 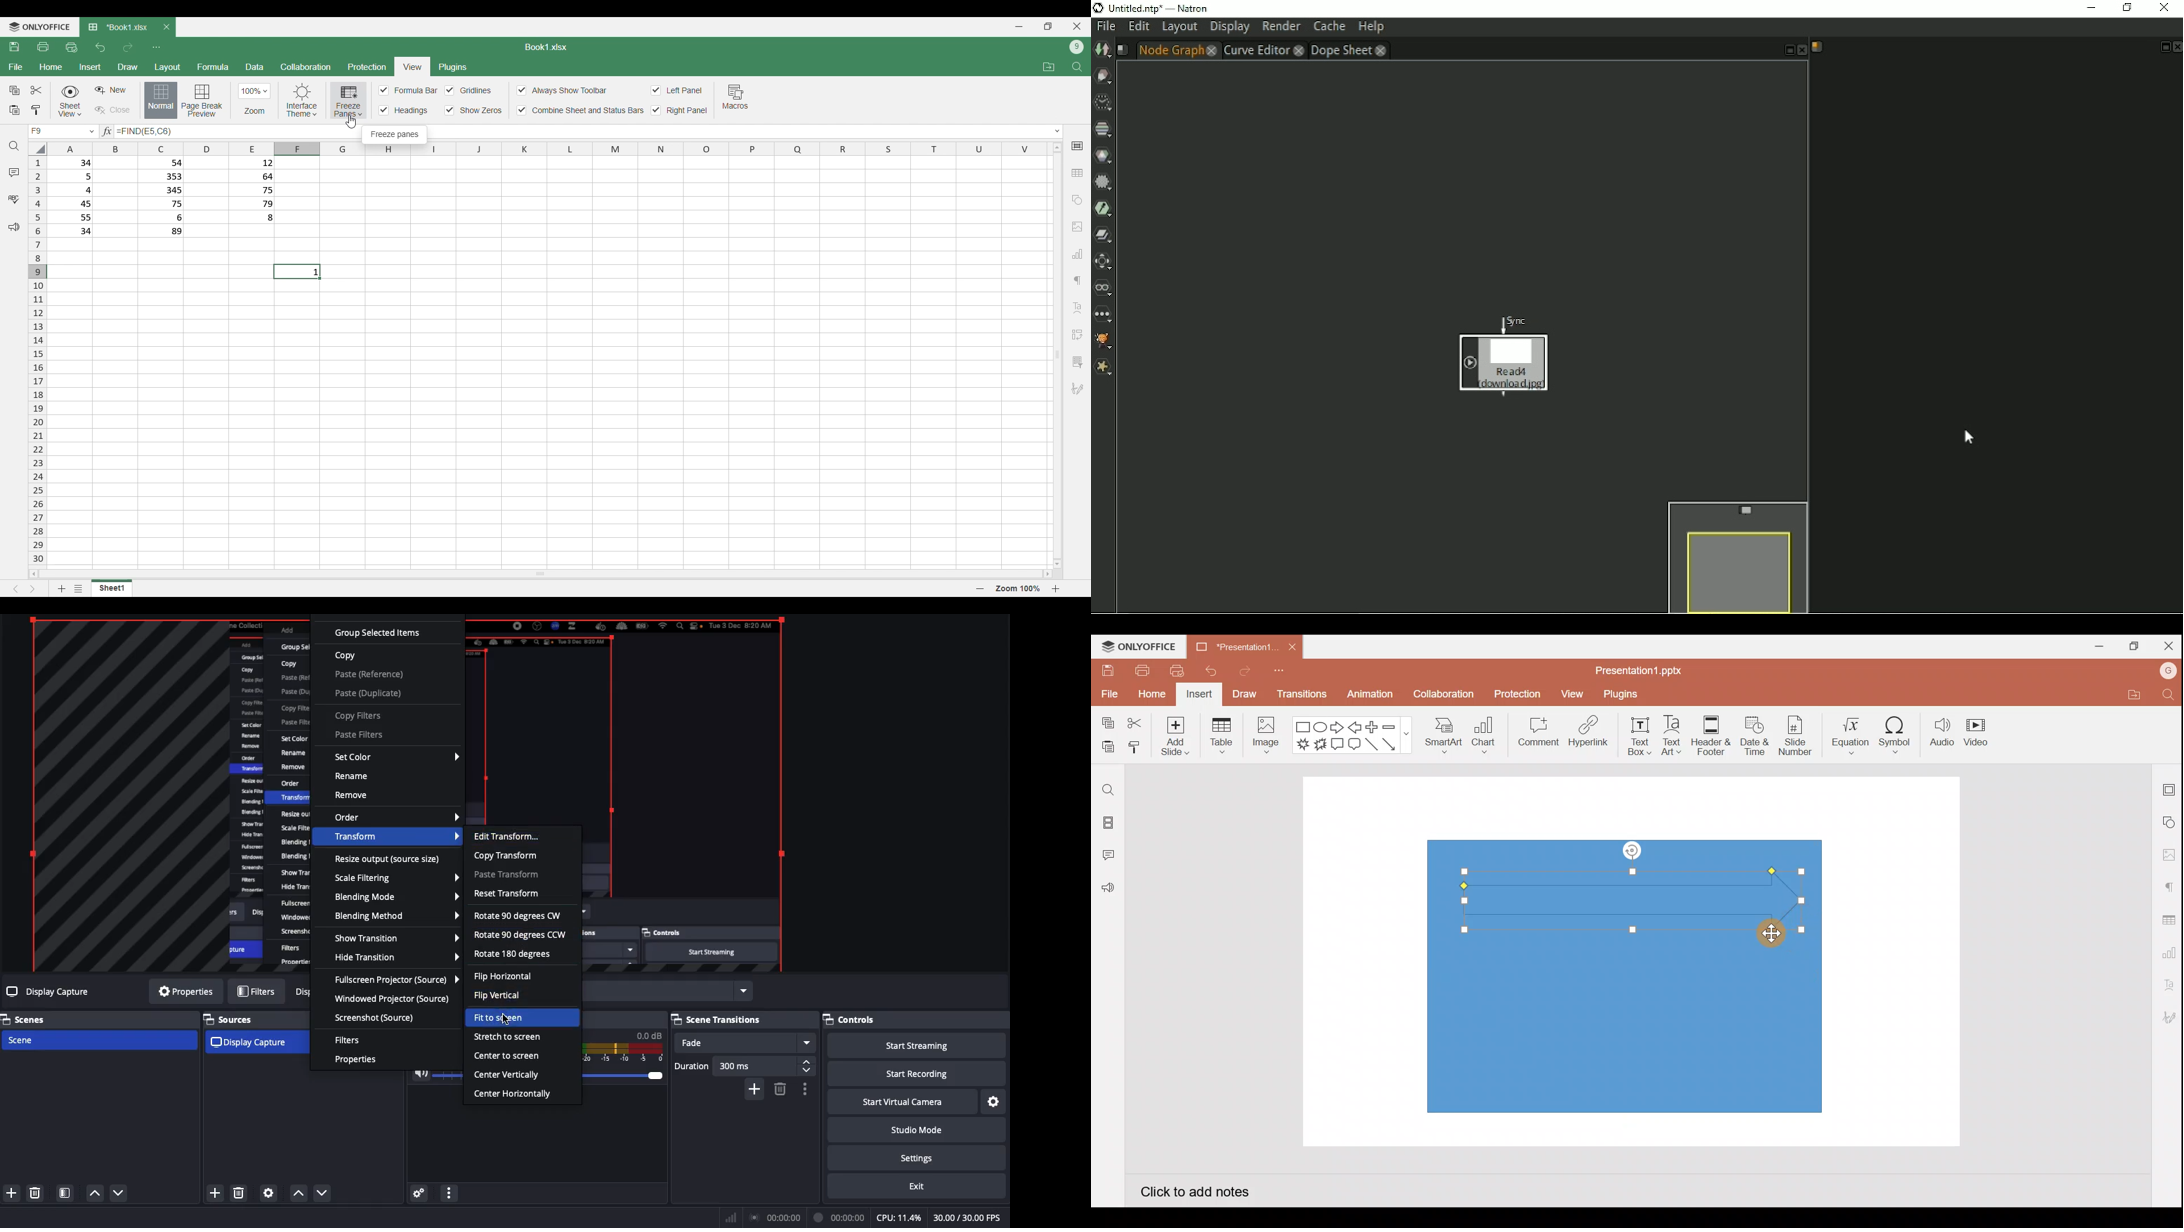 I want to click on Quick print, so click(x=72, y=48).